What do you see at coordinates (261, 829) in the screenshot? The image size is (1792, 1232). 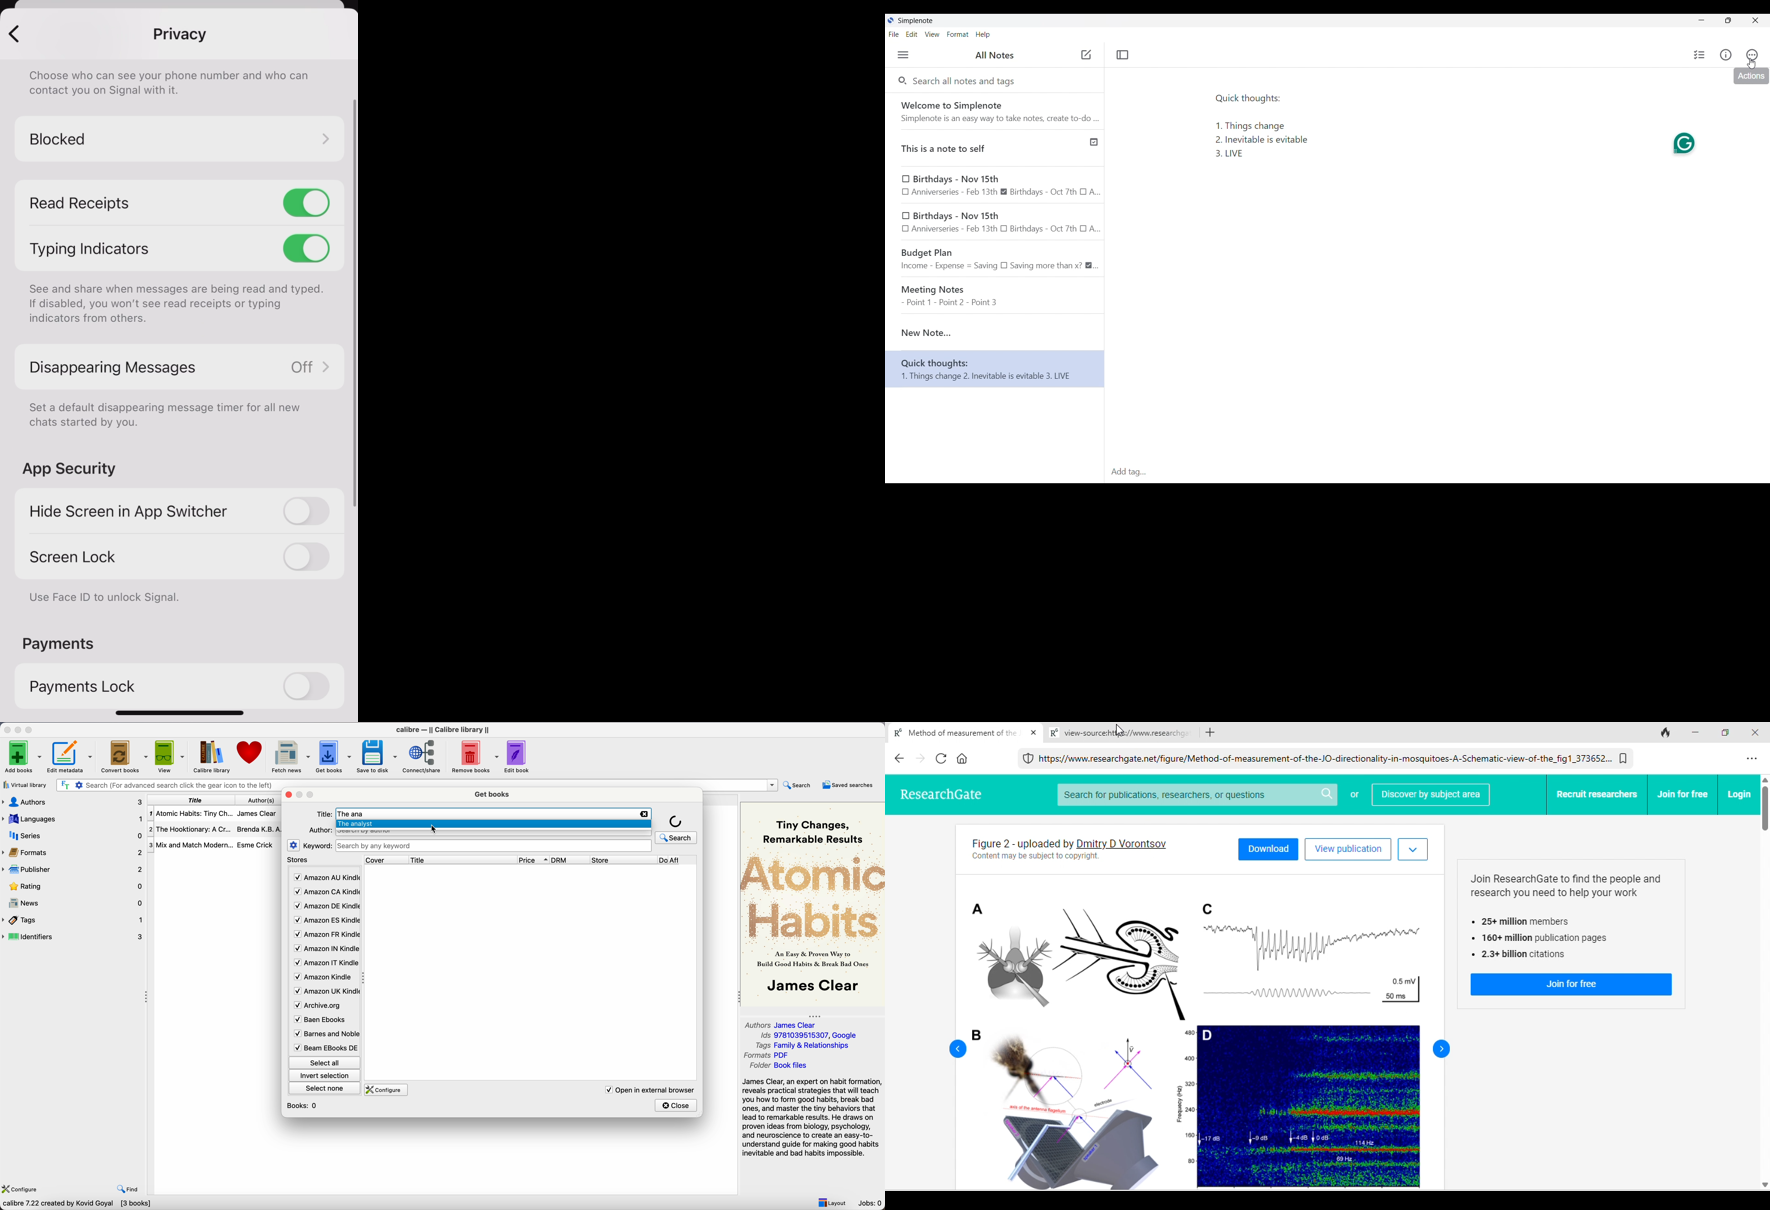 I see `Brenda K.B.A...` at bounding box center [261, 829].